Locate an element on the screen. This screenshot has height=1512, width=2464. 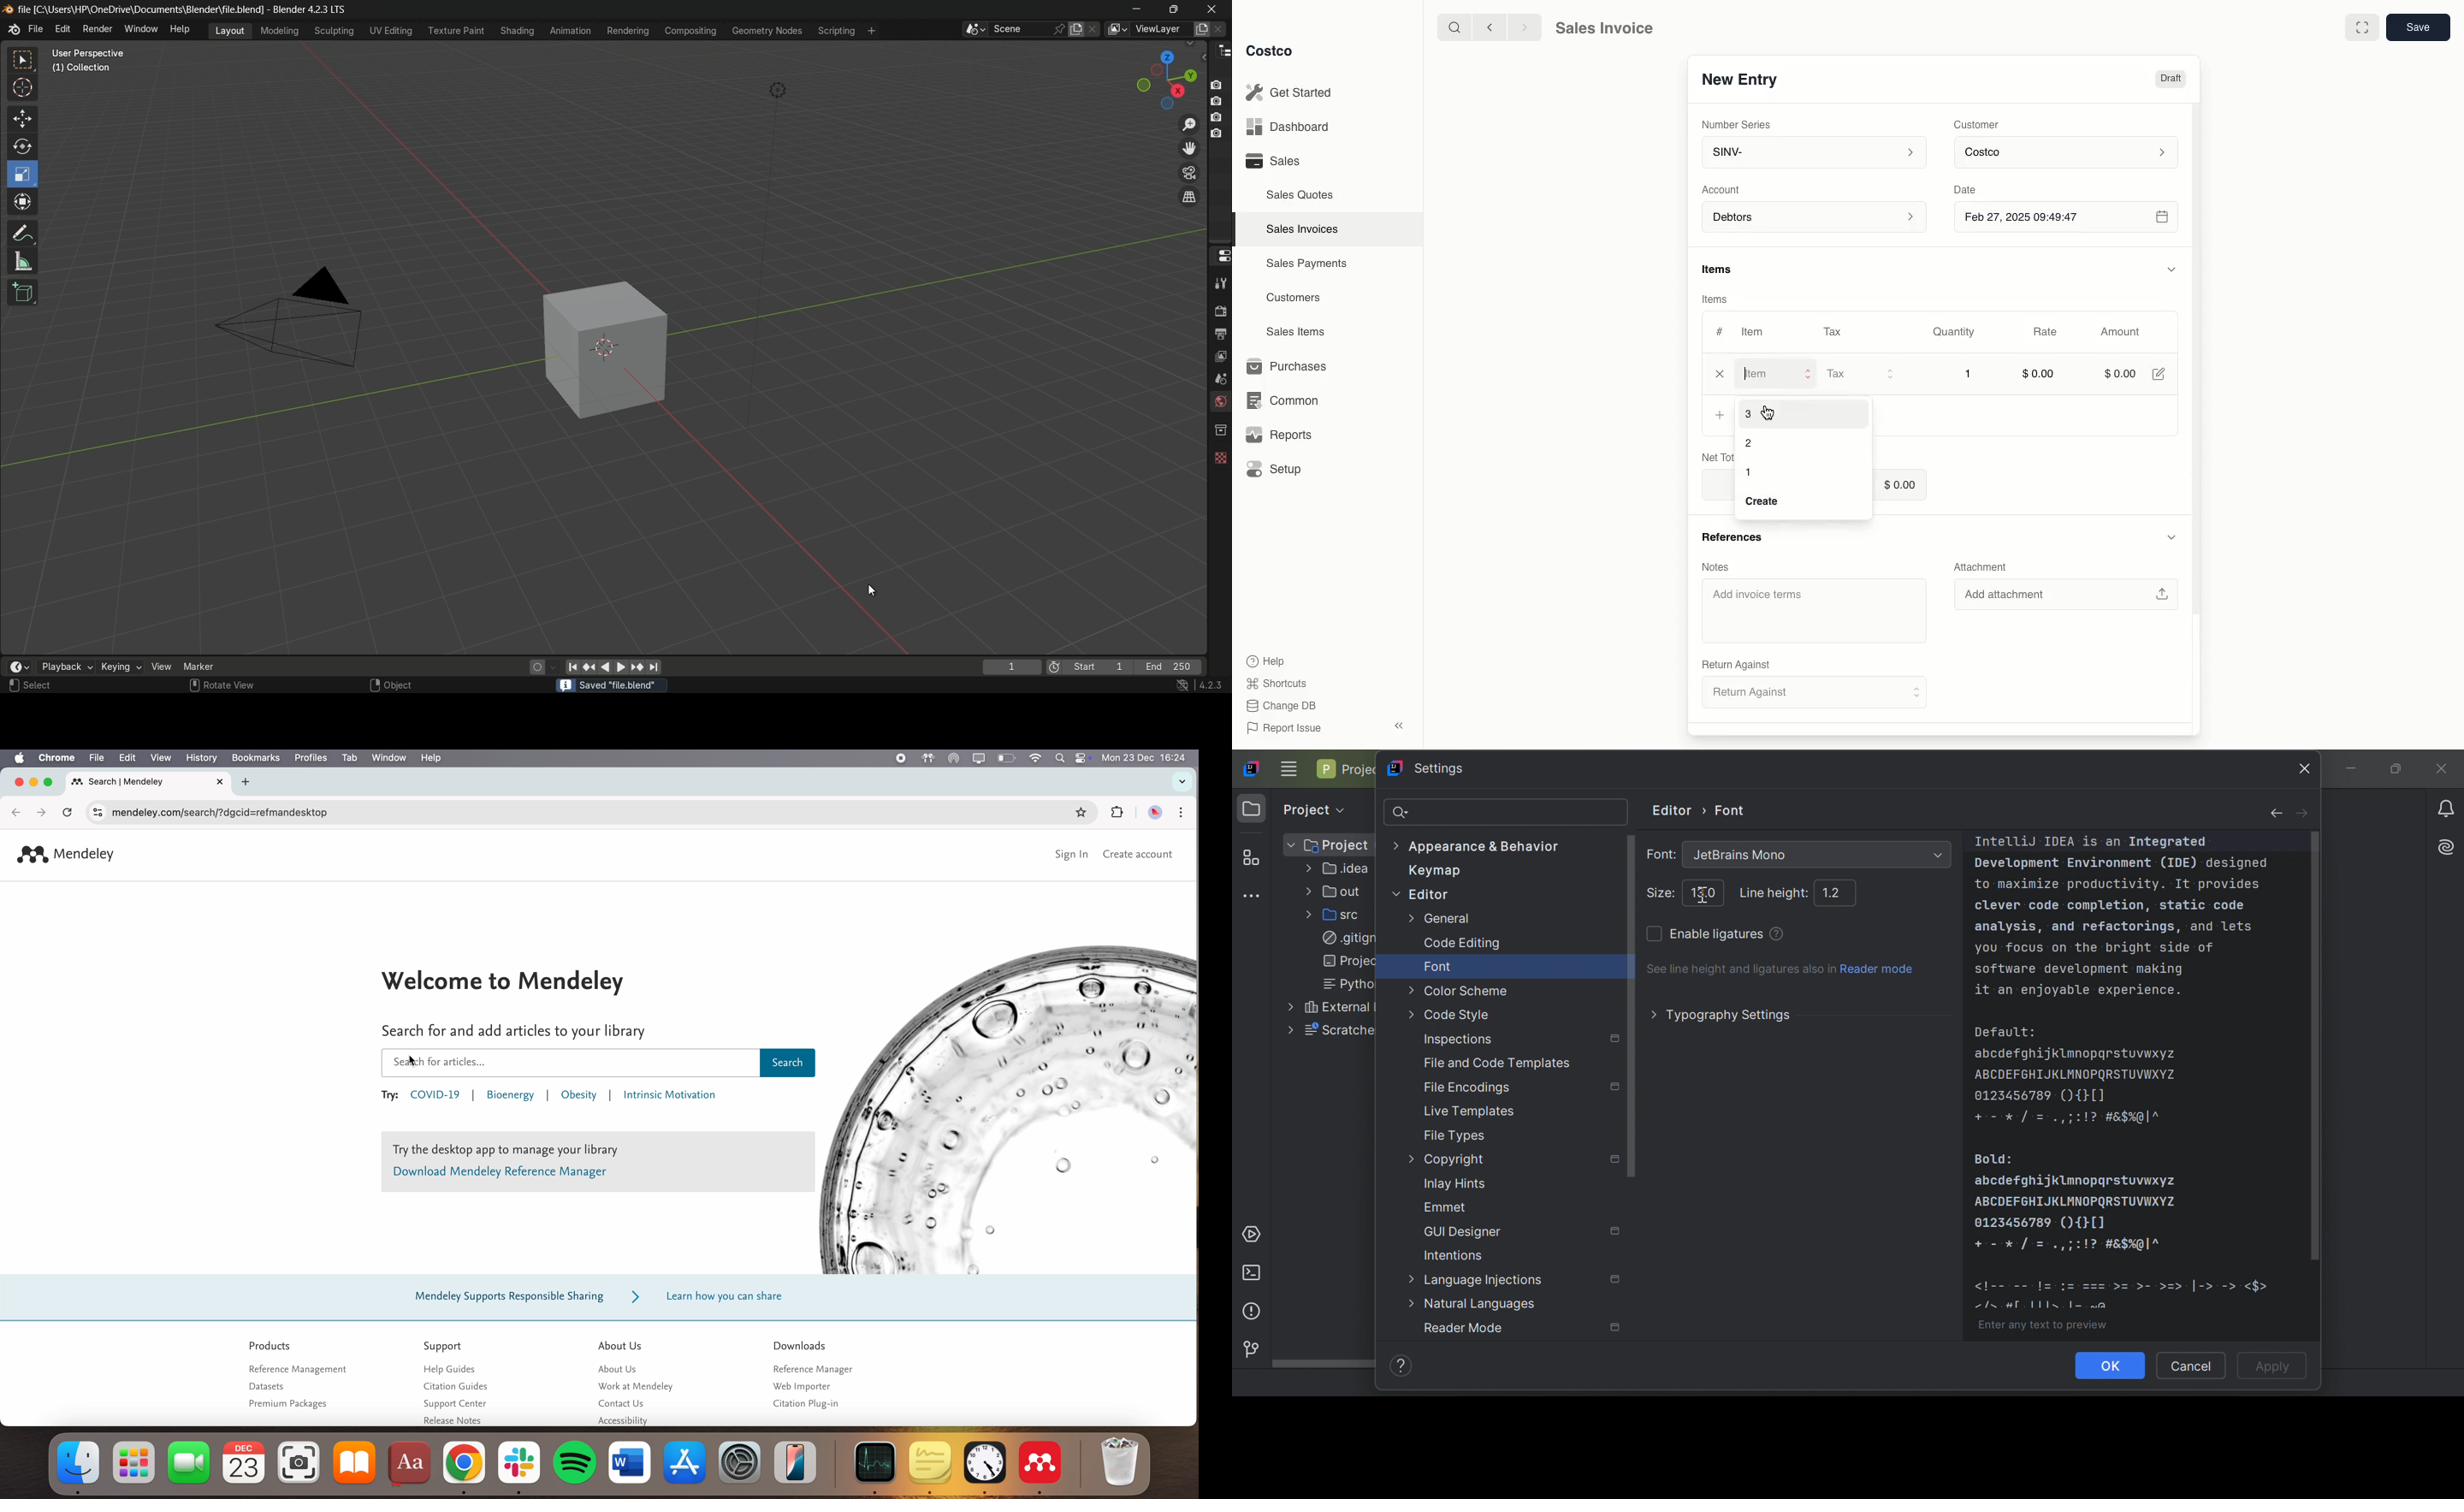
reference is located at coordinates (296, 1368).